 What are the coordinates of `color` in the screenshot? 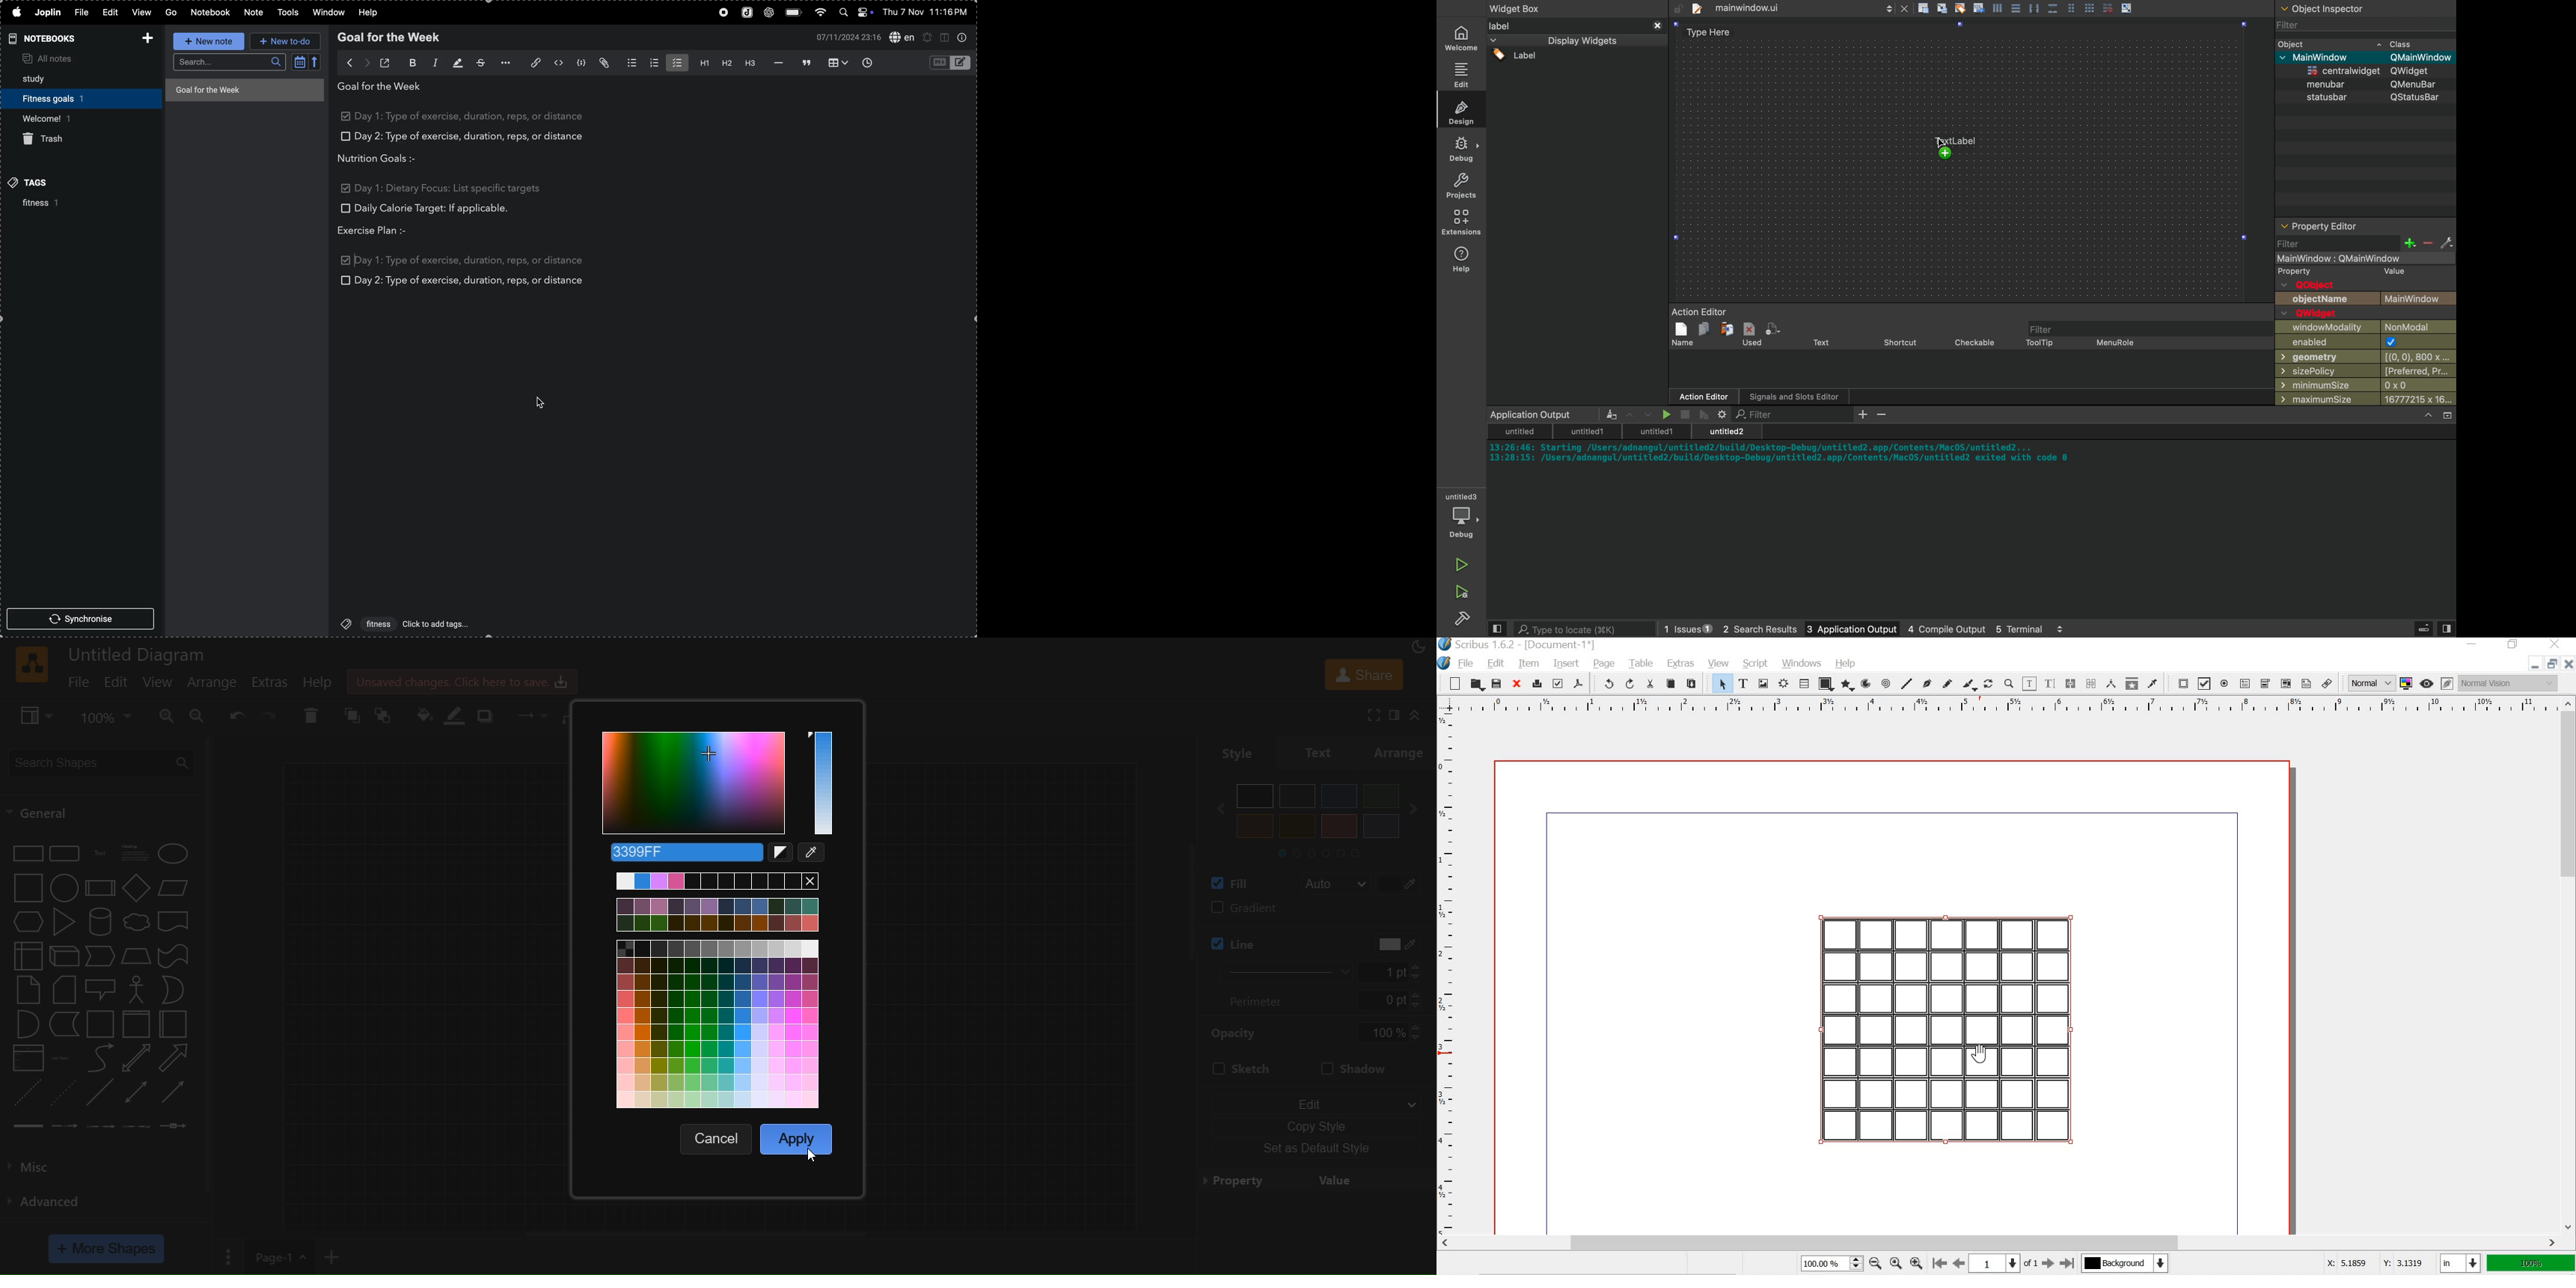 It's located at (1402, 882).